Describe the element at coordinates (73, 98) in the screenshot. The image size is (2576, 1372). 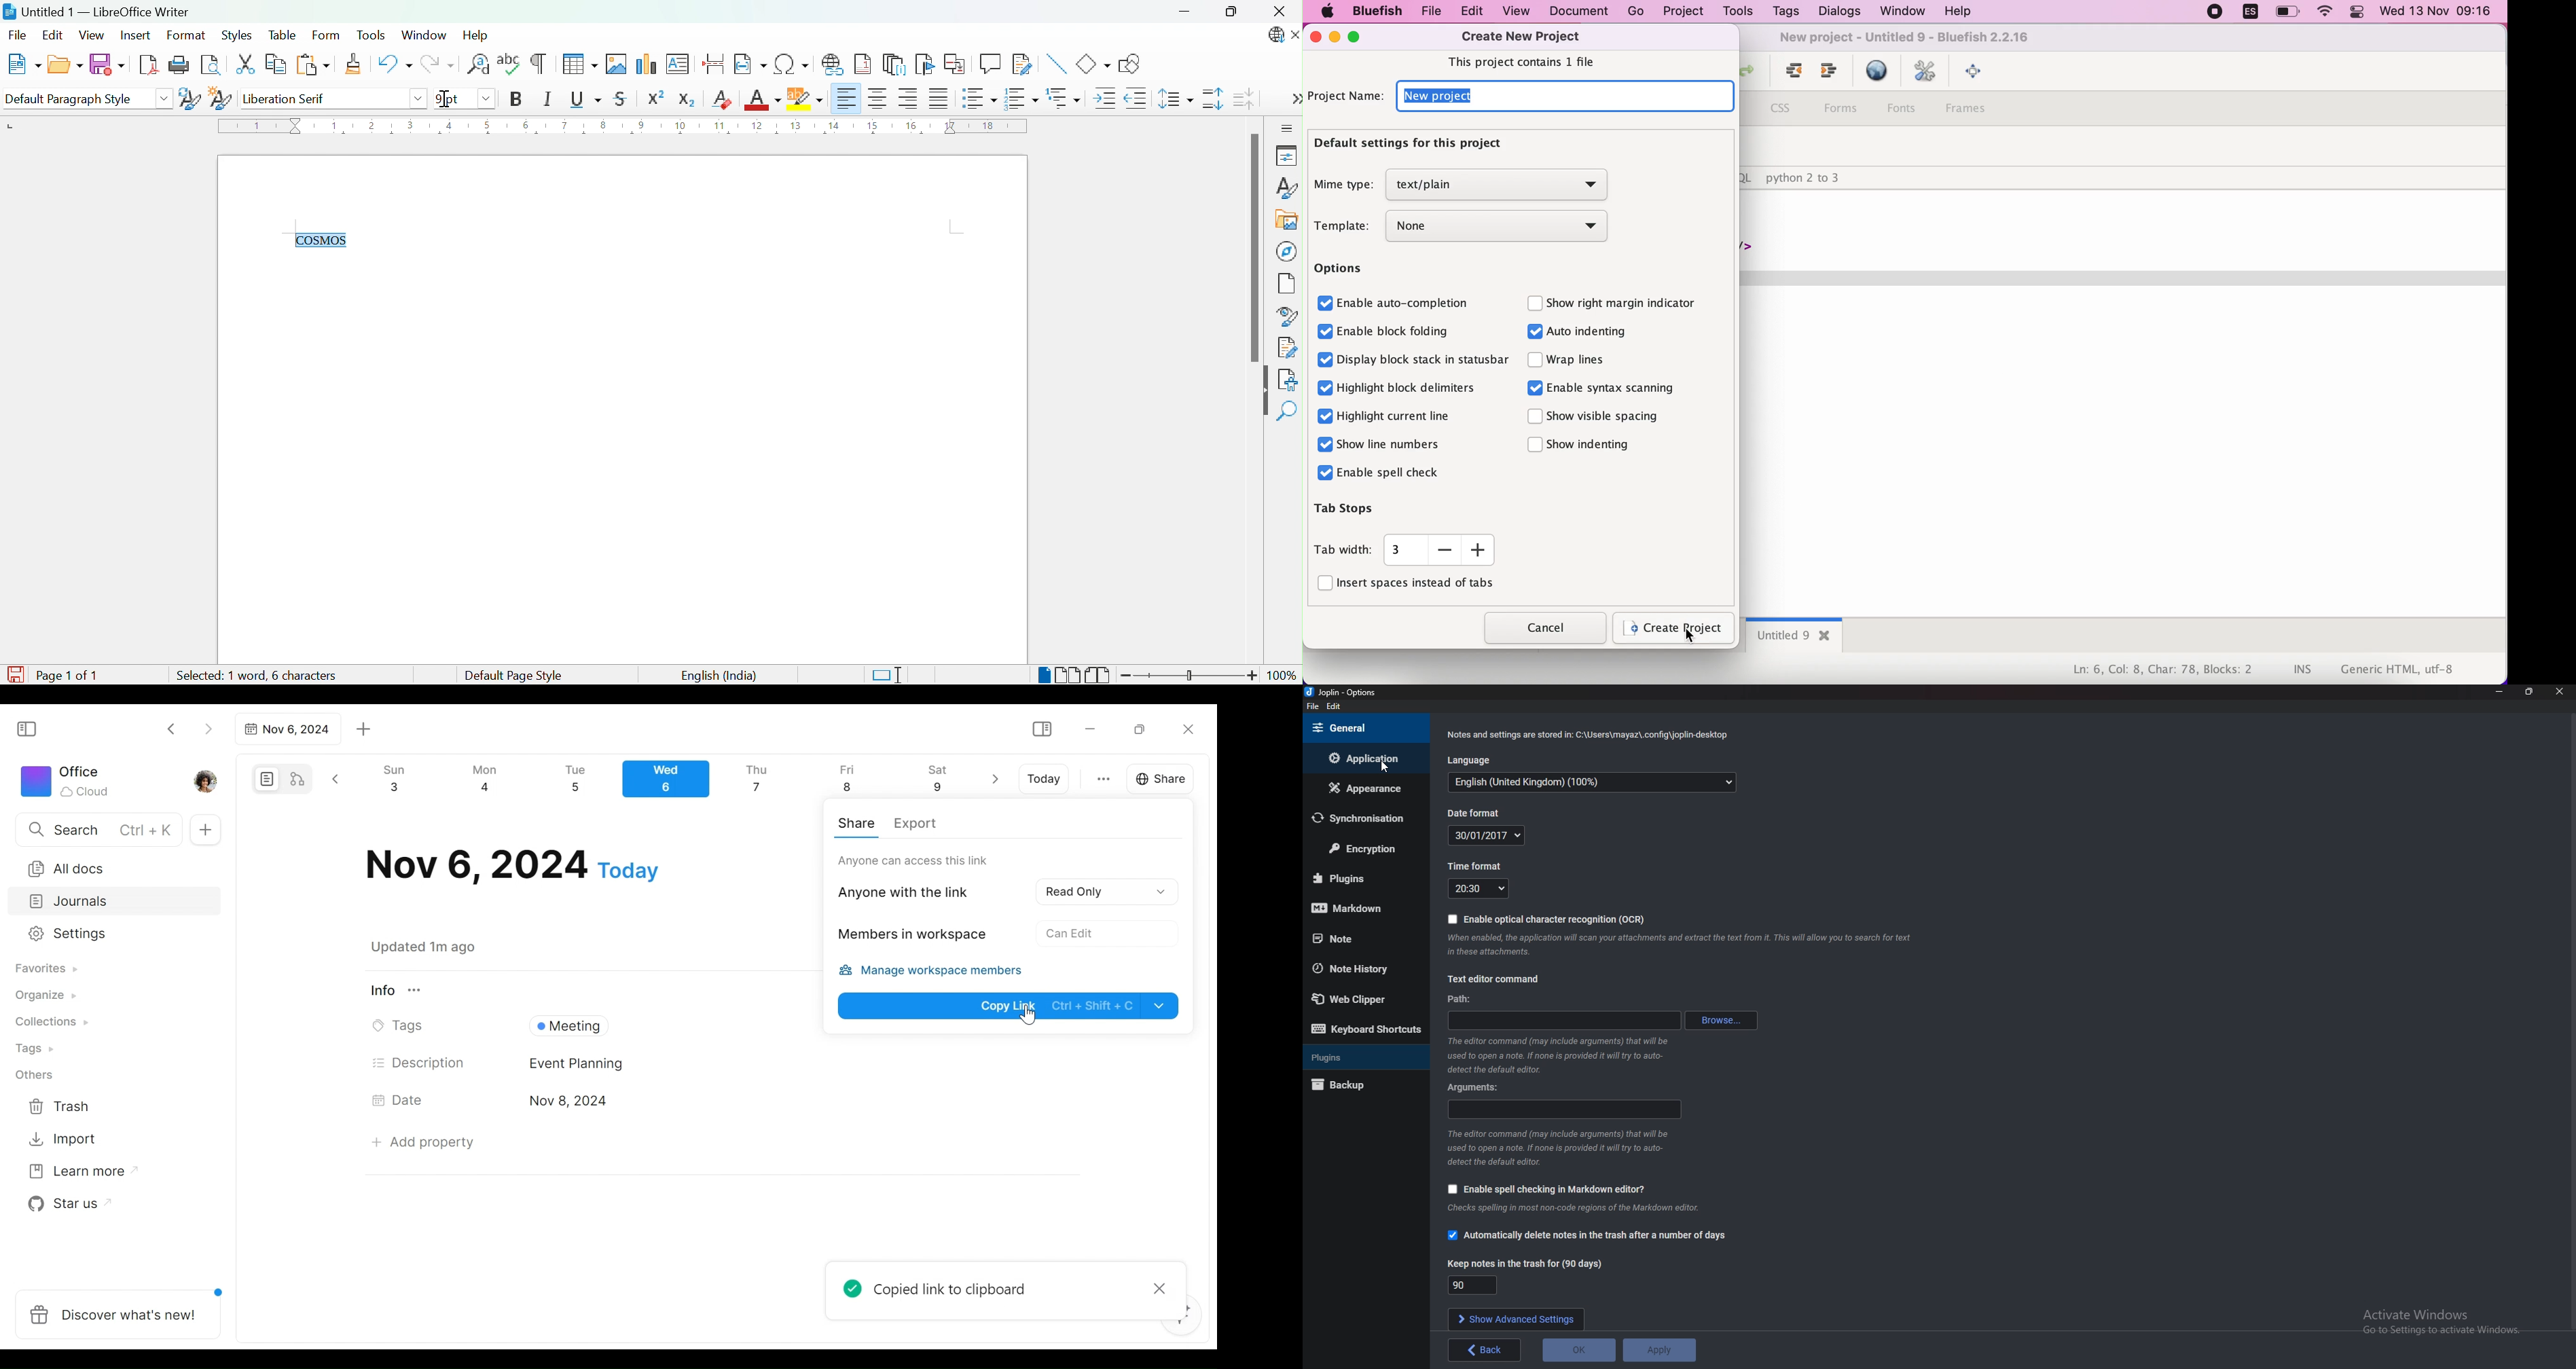
I see `Default Paragraph Style` at that location.